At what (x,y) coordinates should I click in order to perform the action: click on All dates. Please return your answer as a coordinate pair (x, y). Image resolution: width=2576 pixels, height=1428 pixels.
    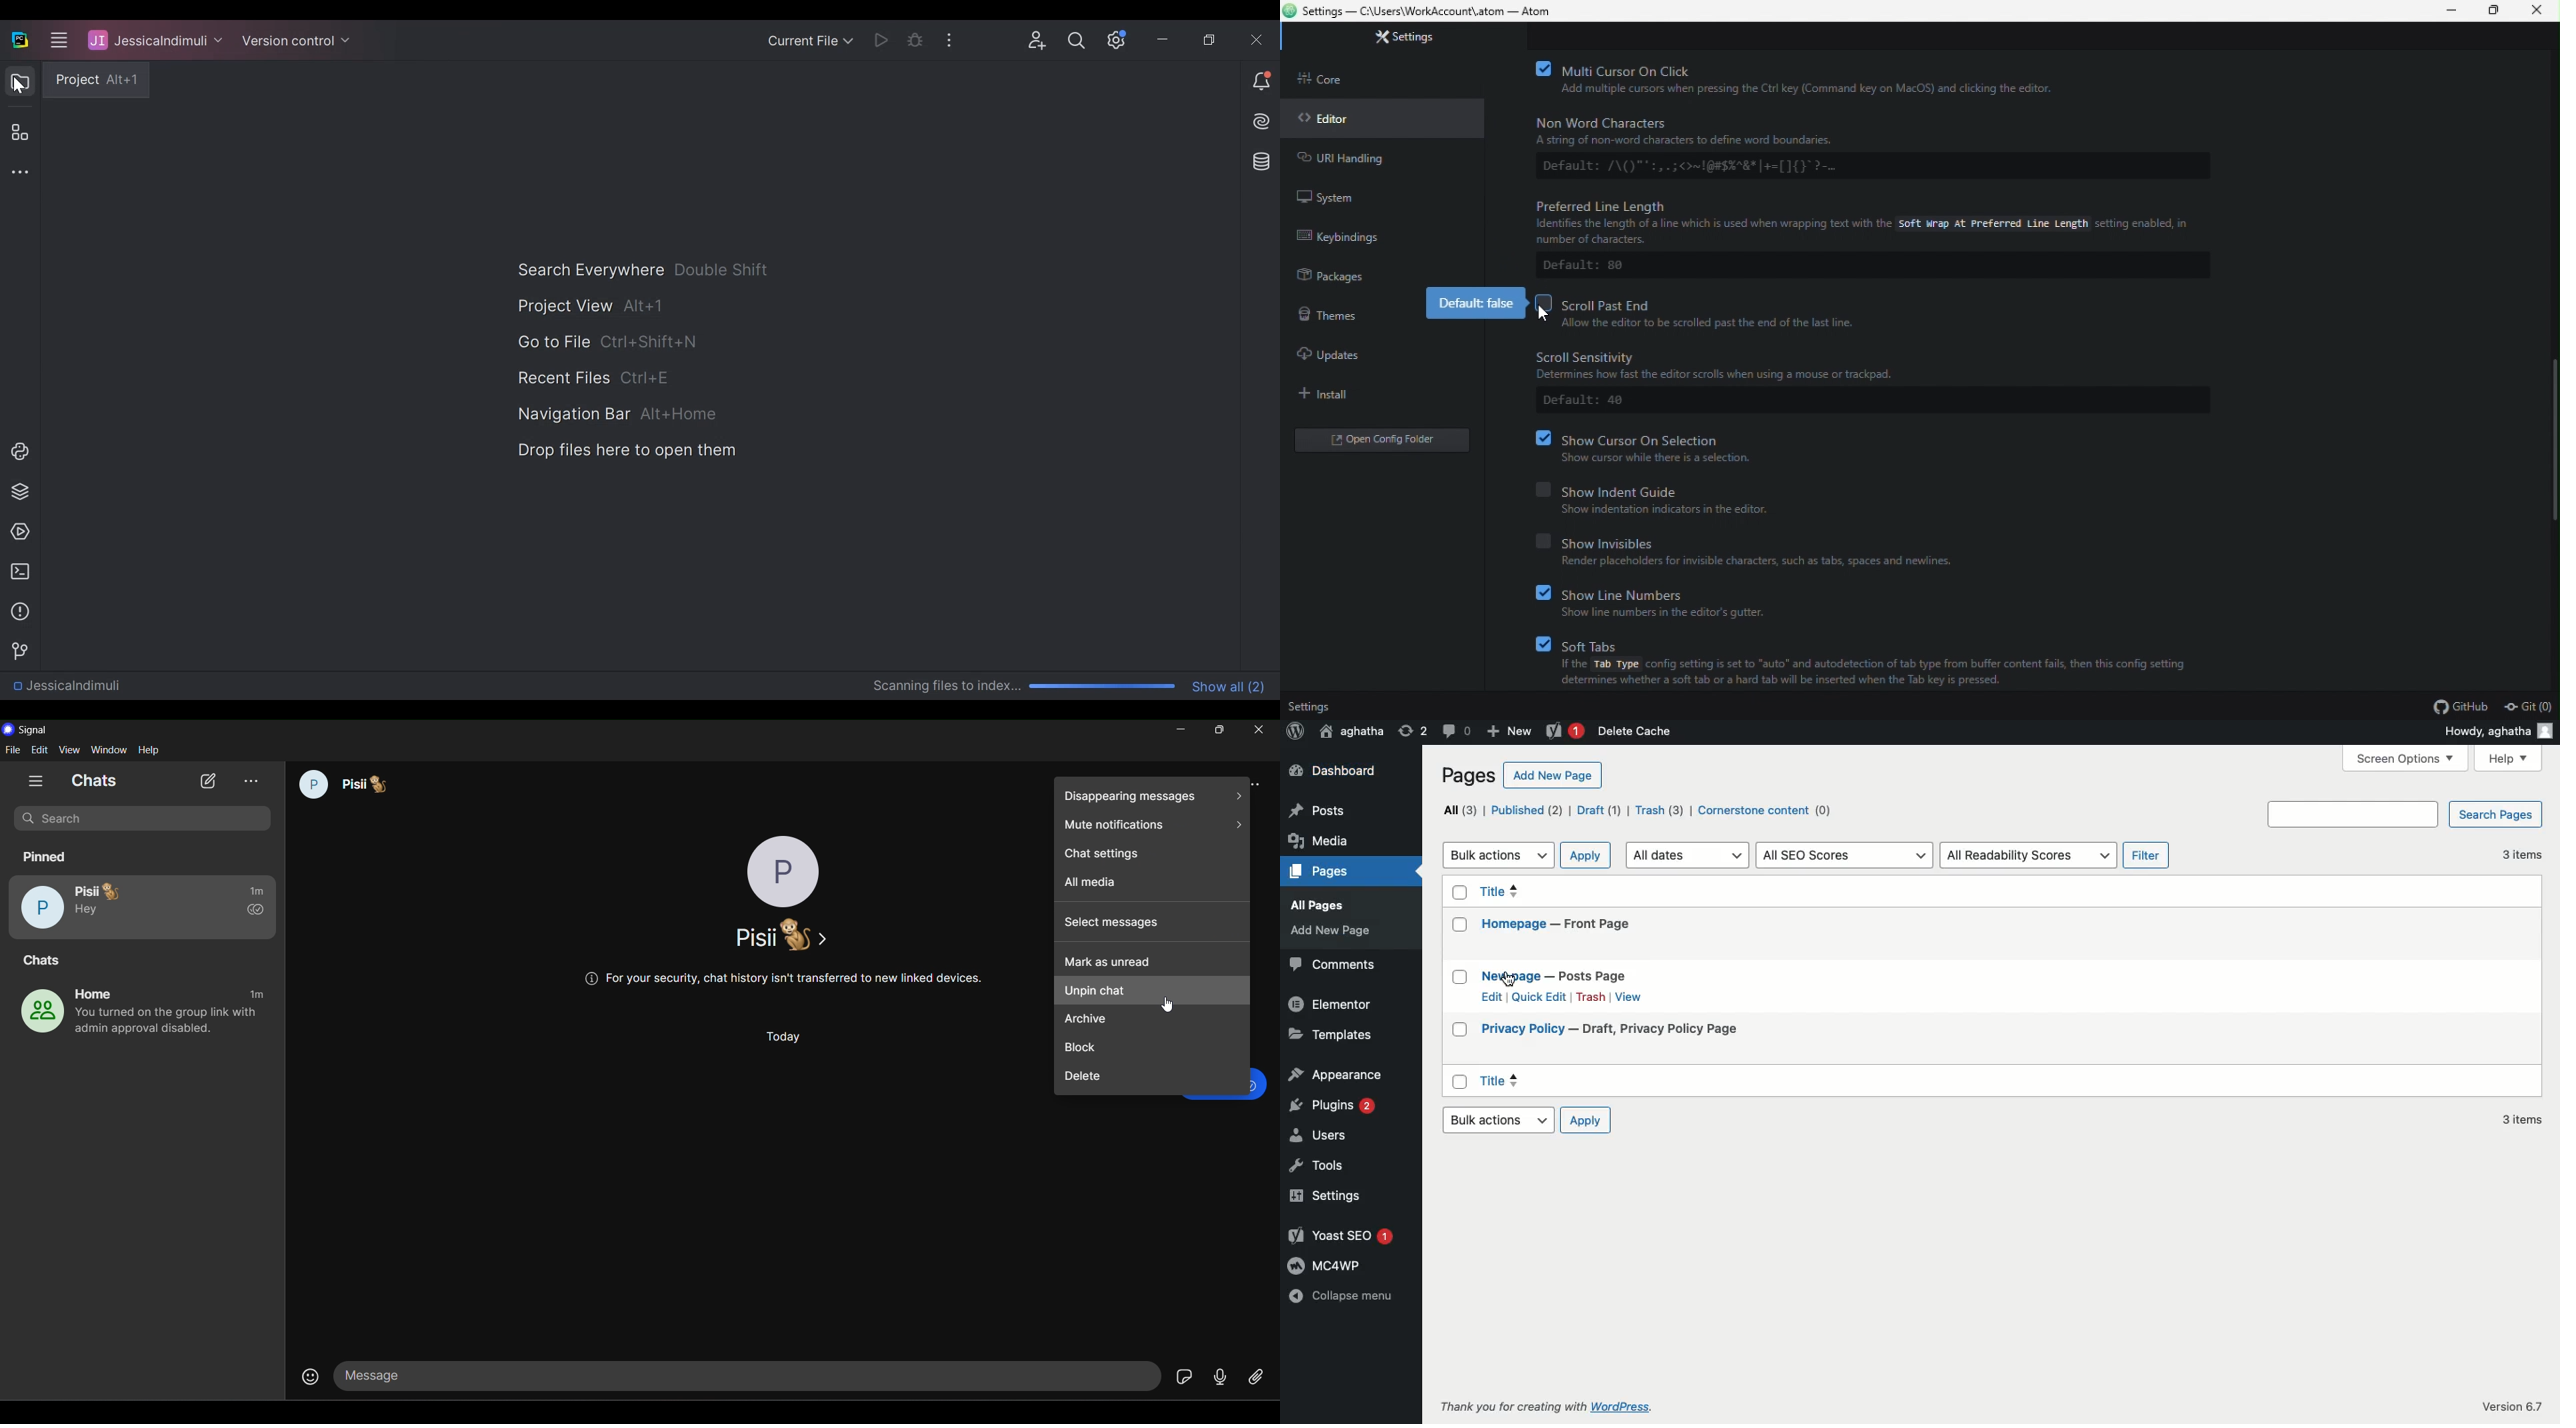
    Looking at the image, I should click on (1687, 855).